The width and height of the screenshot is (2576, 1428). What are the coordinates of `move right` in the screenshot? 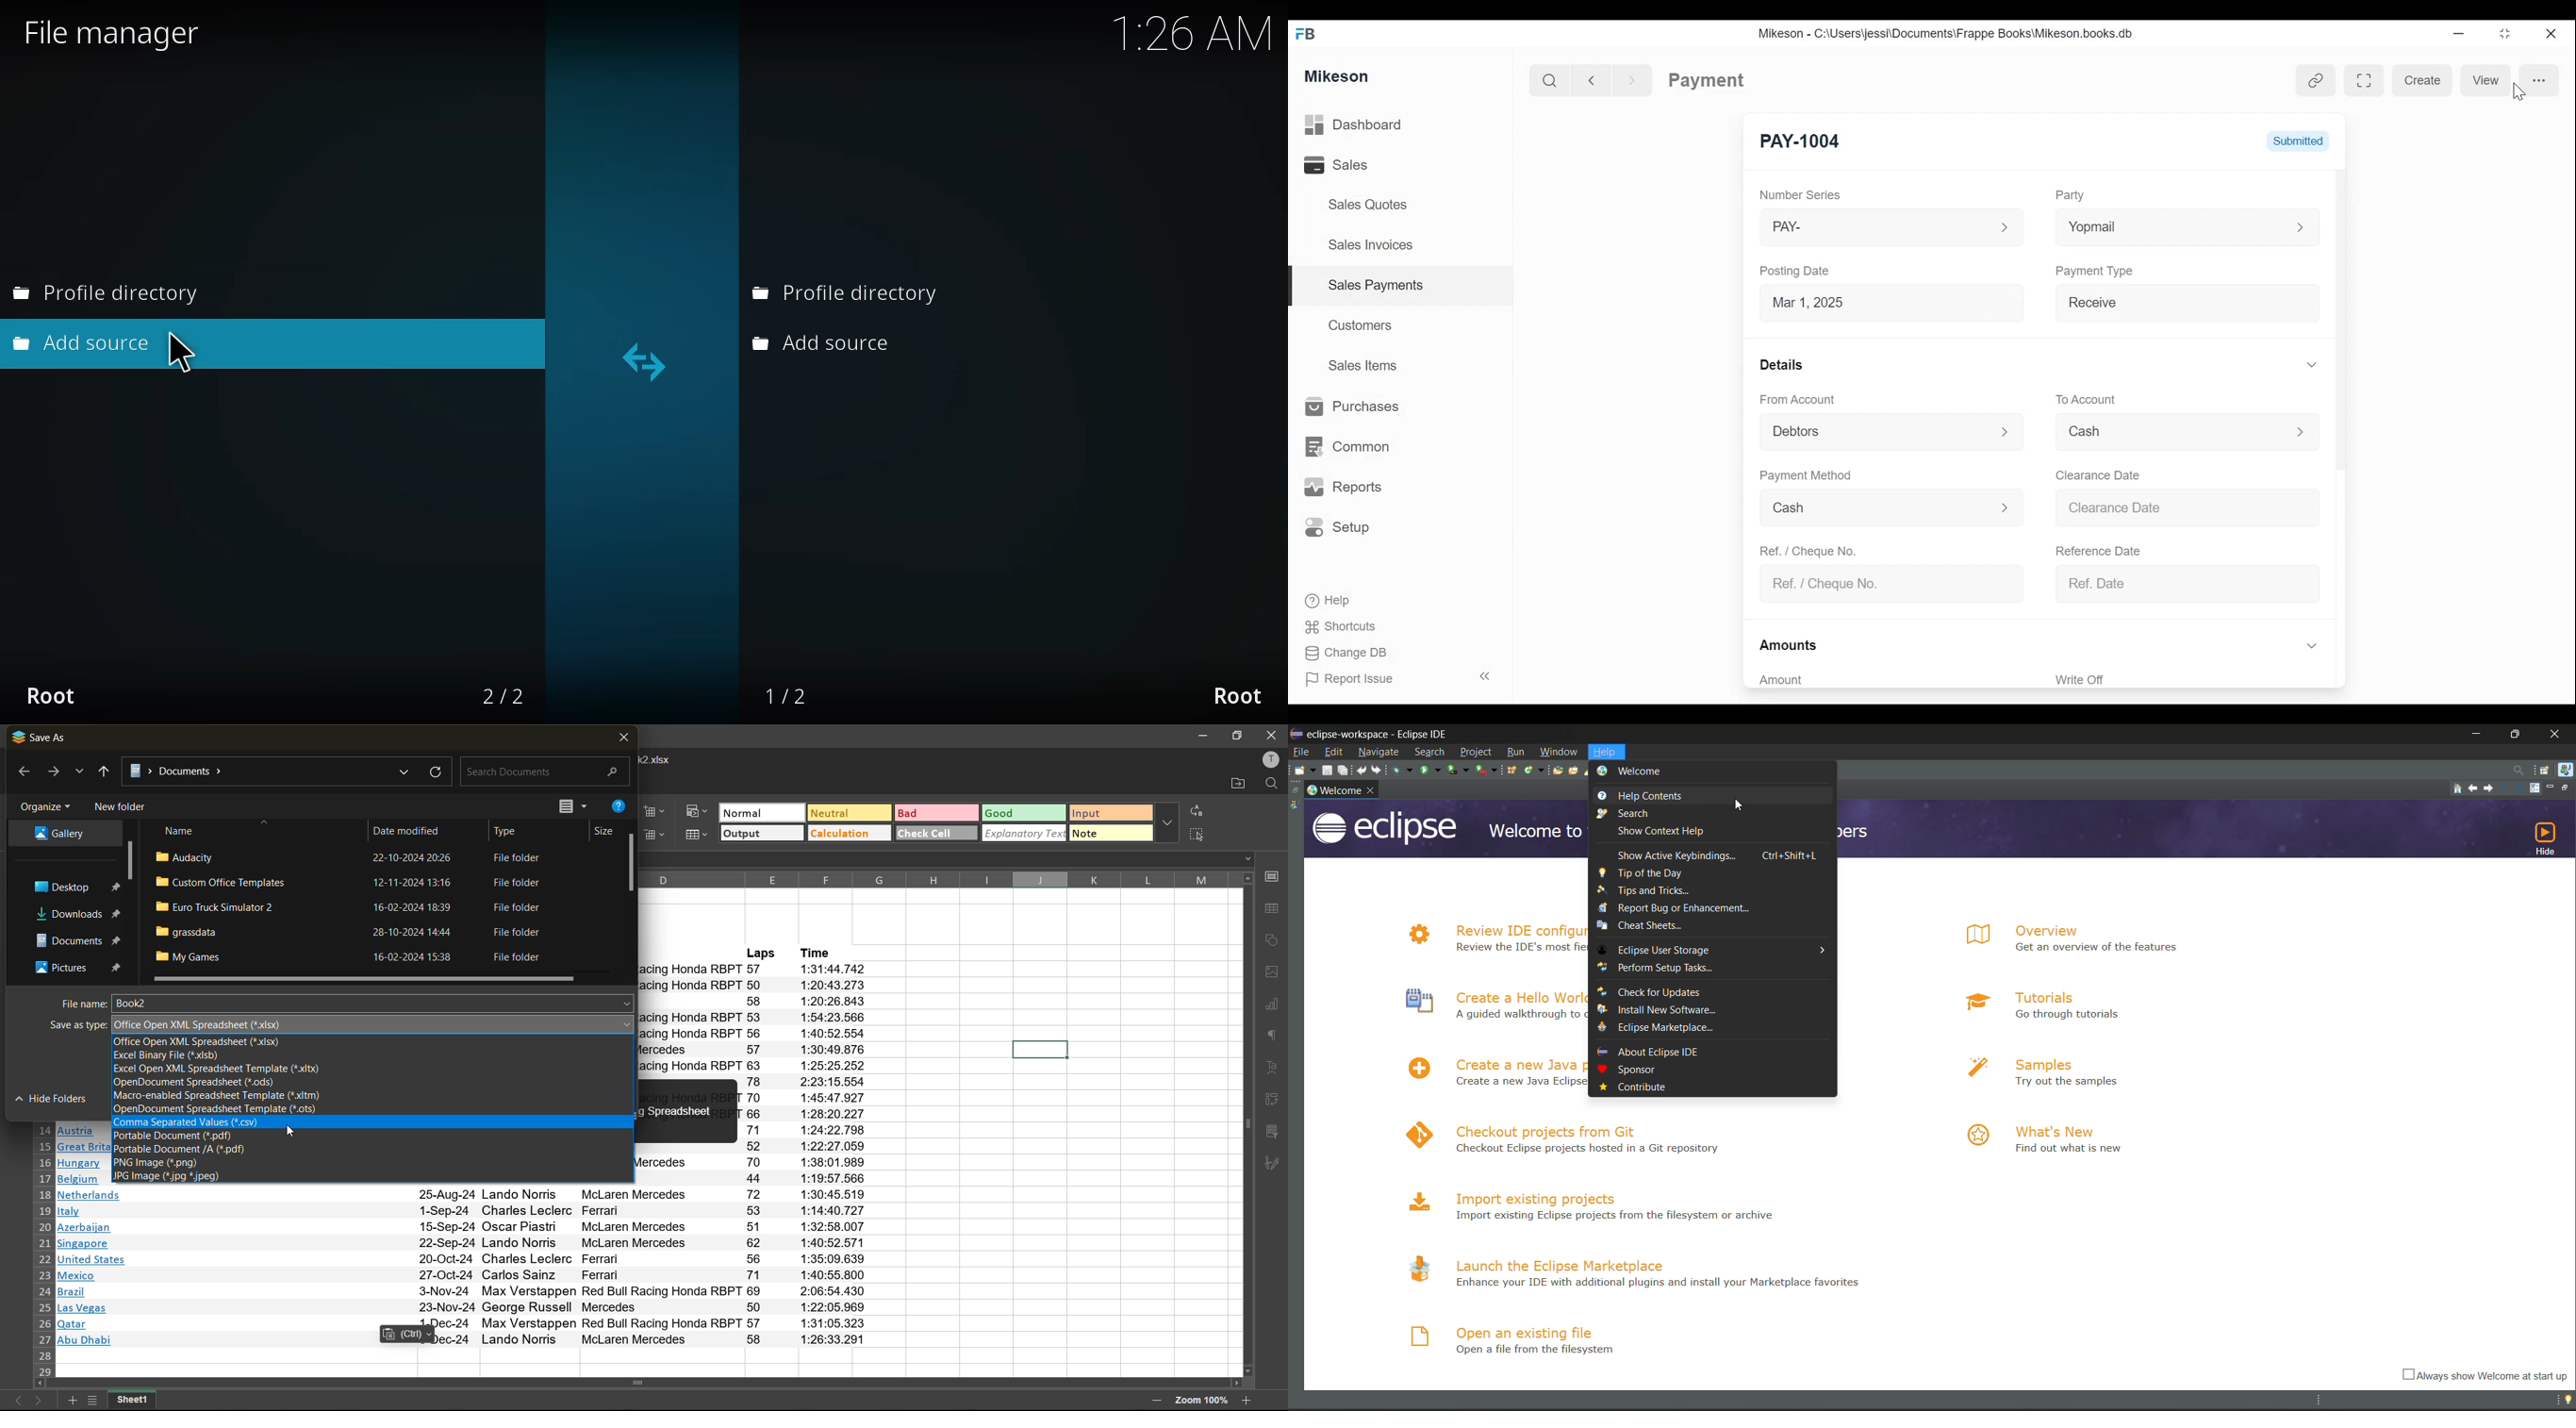 It's located at (1235, 1384).